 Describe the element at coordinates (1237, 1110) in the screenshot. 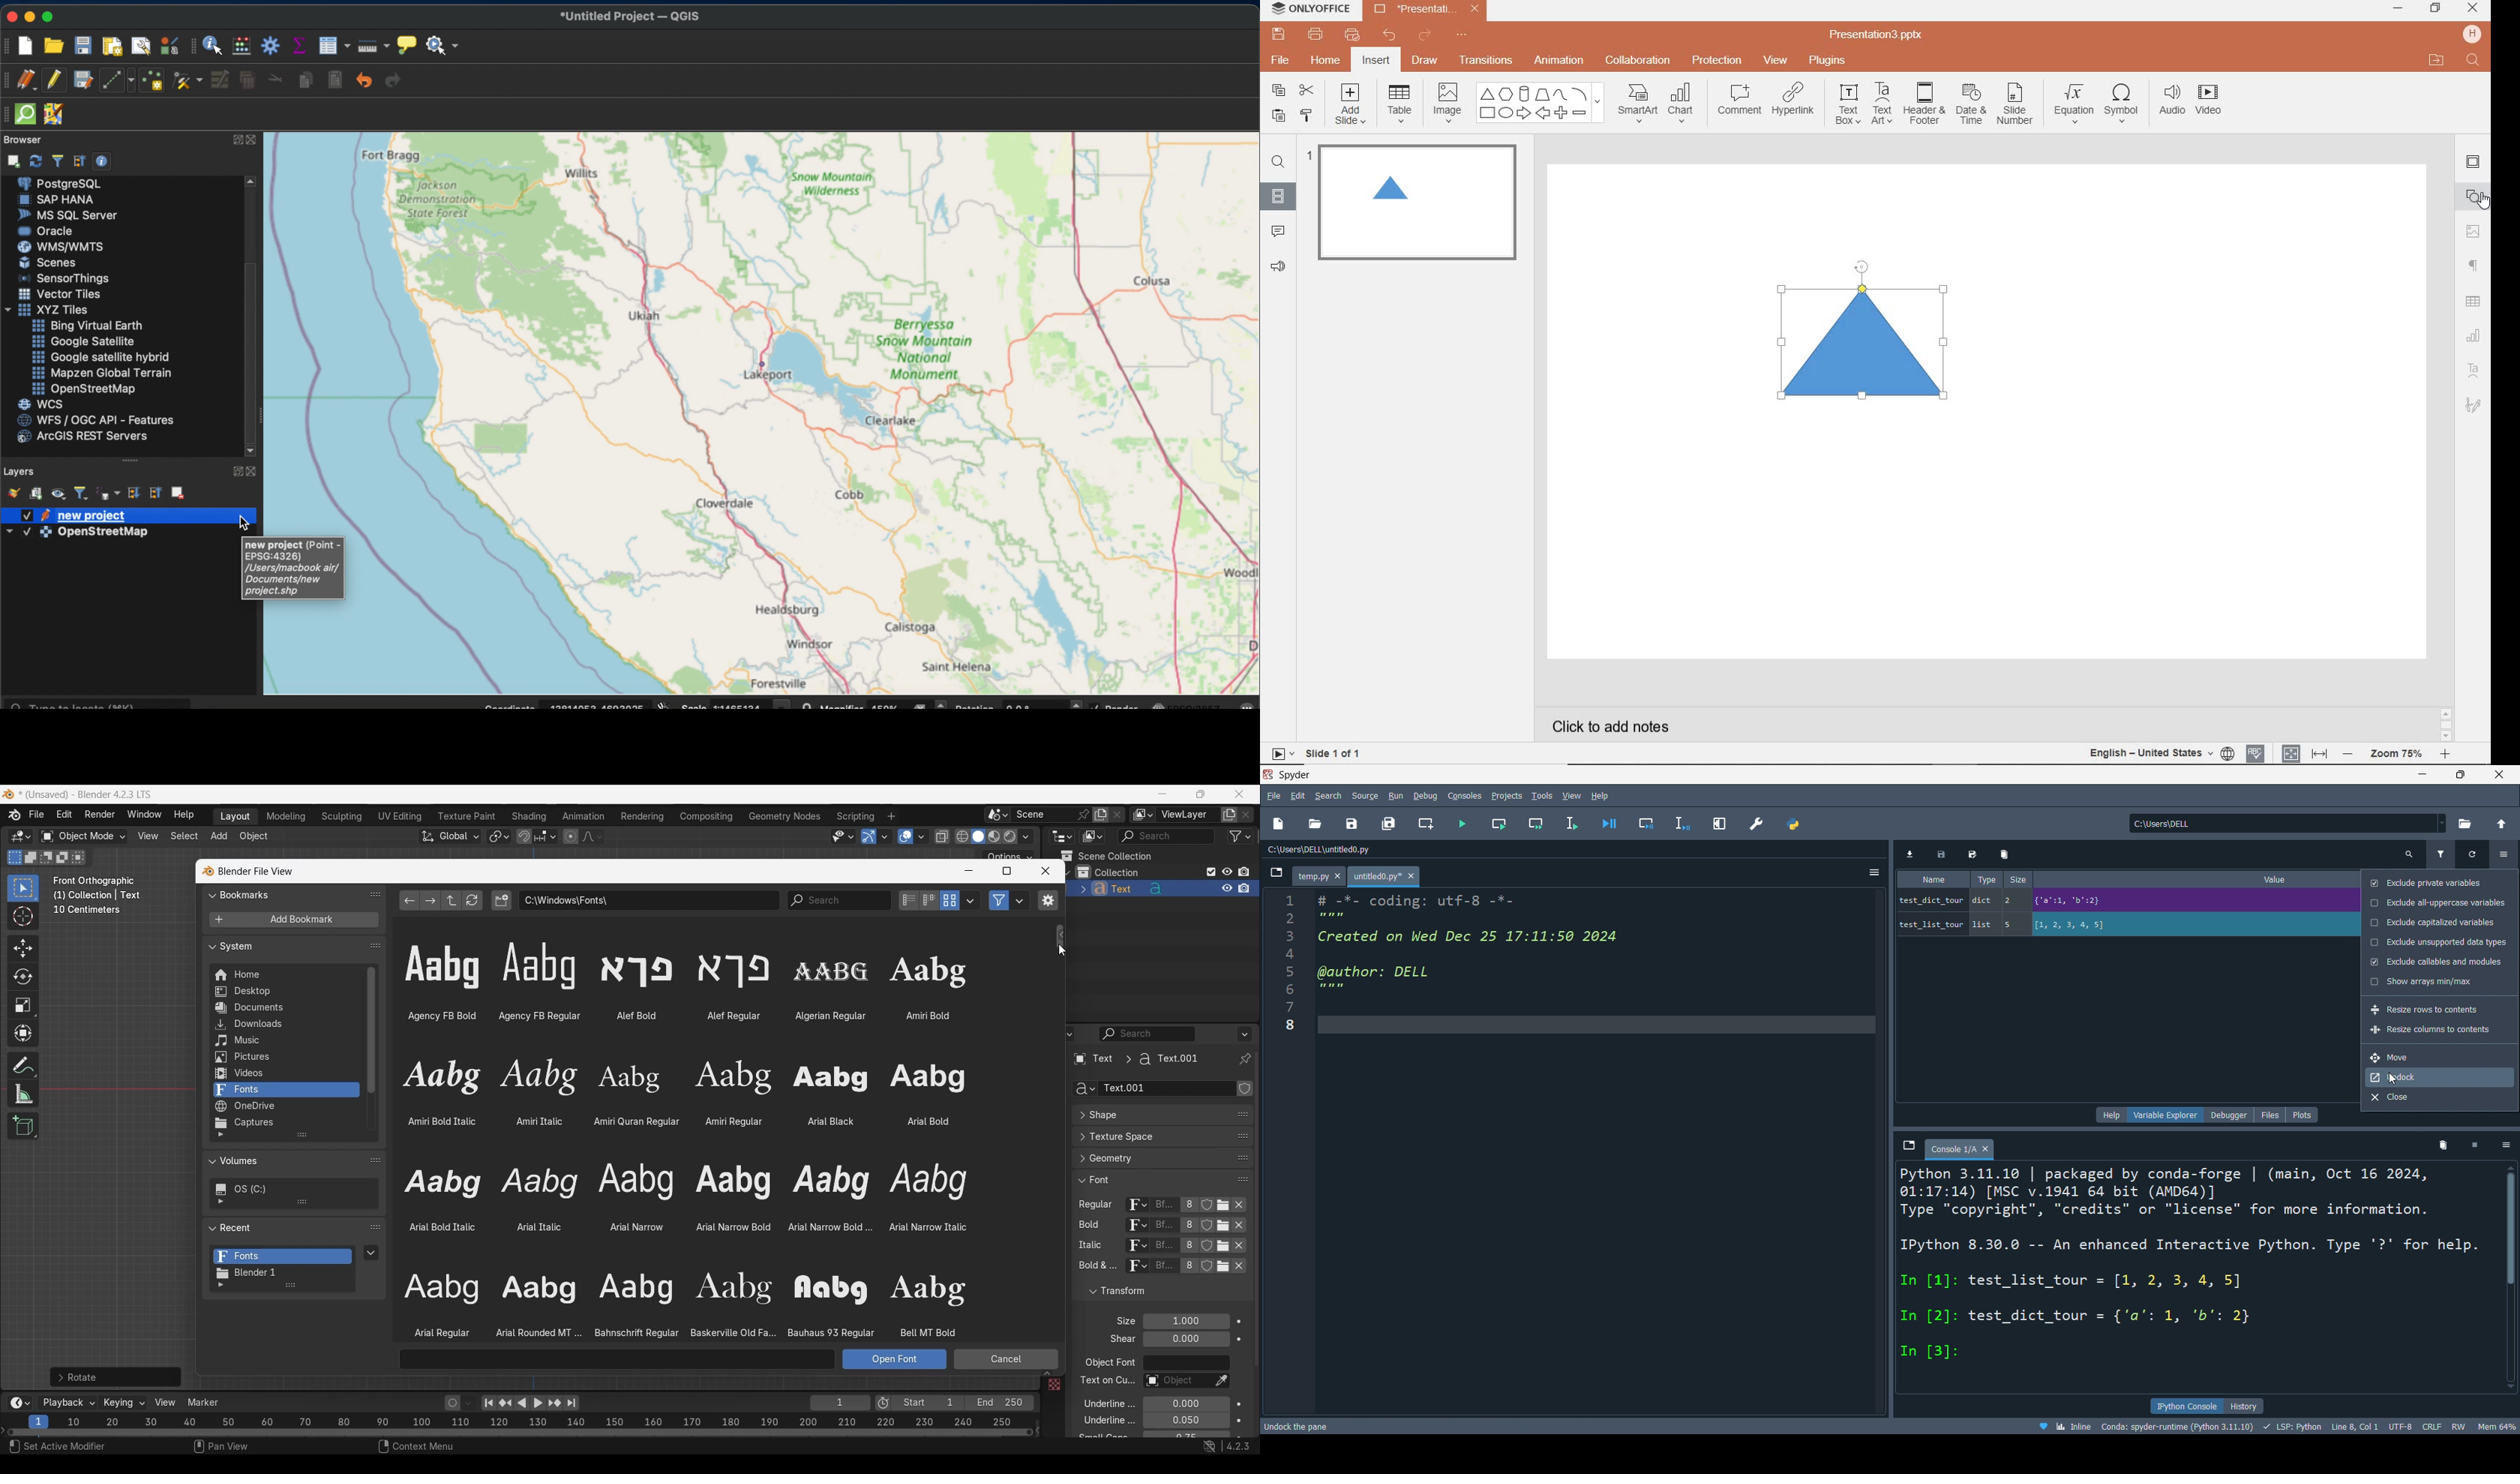

I see `Eyedropper data-block` at that location.